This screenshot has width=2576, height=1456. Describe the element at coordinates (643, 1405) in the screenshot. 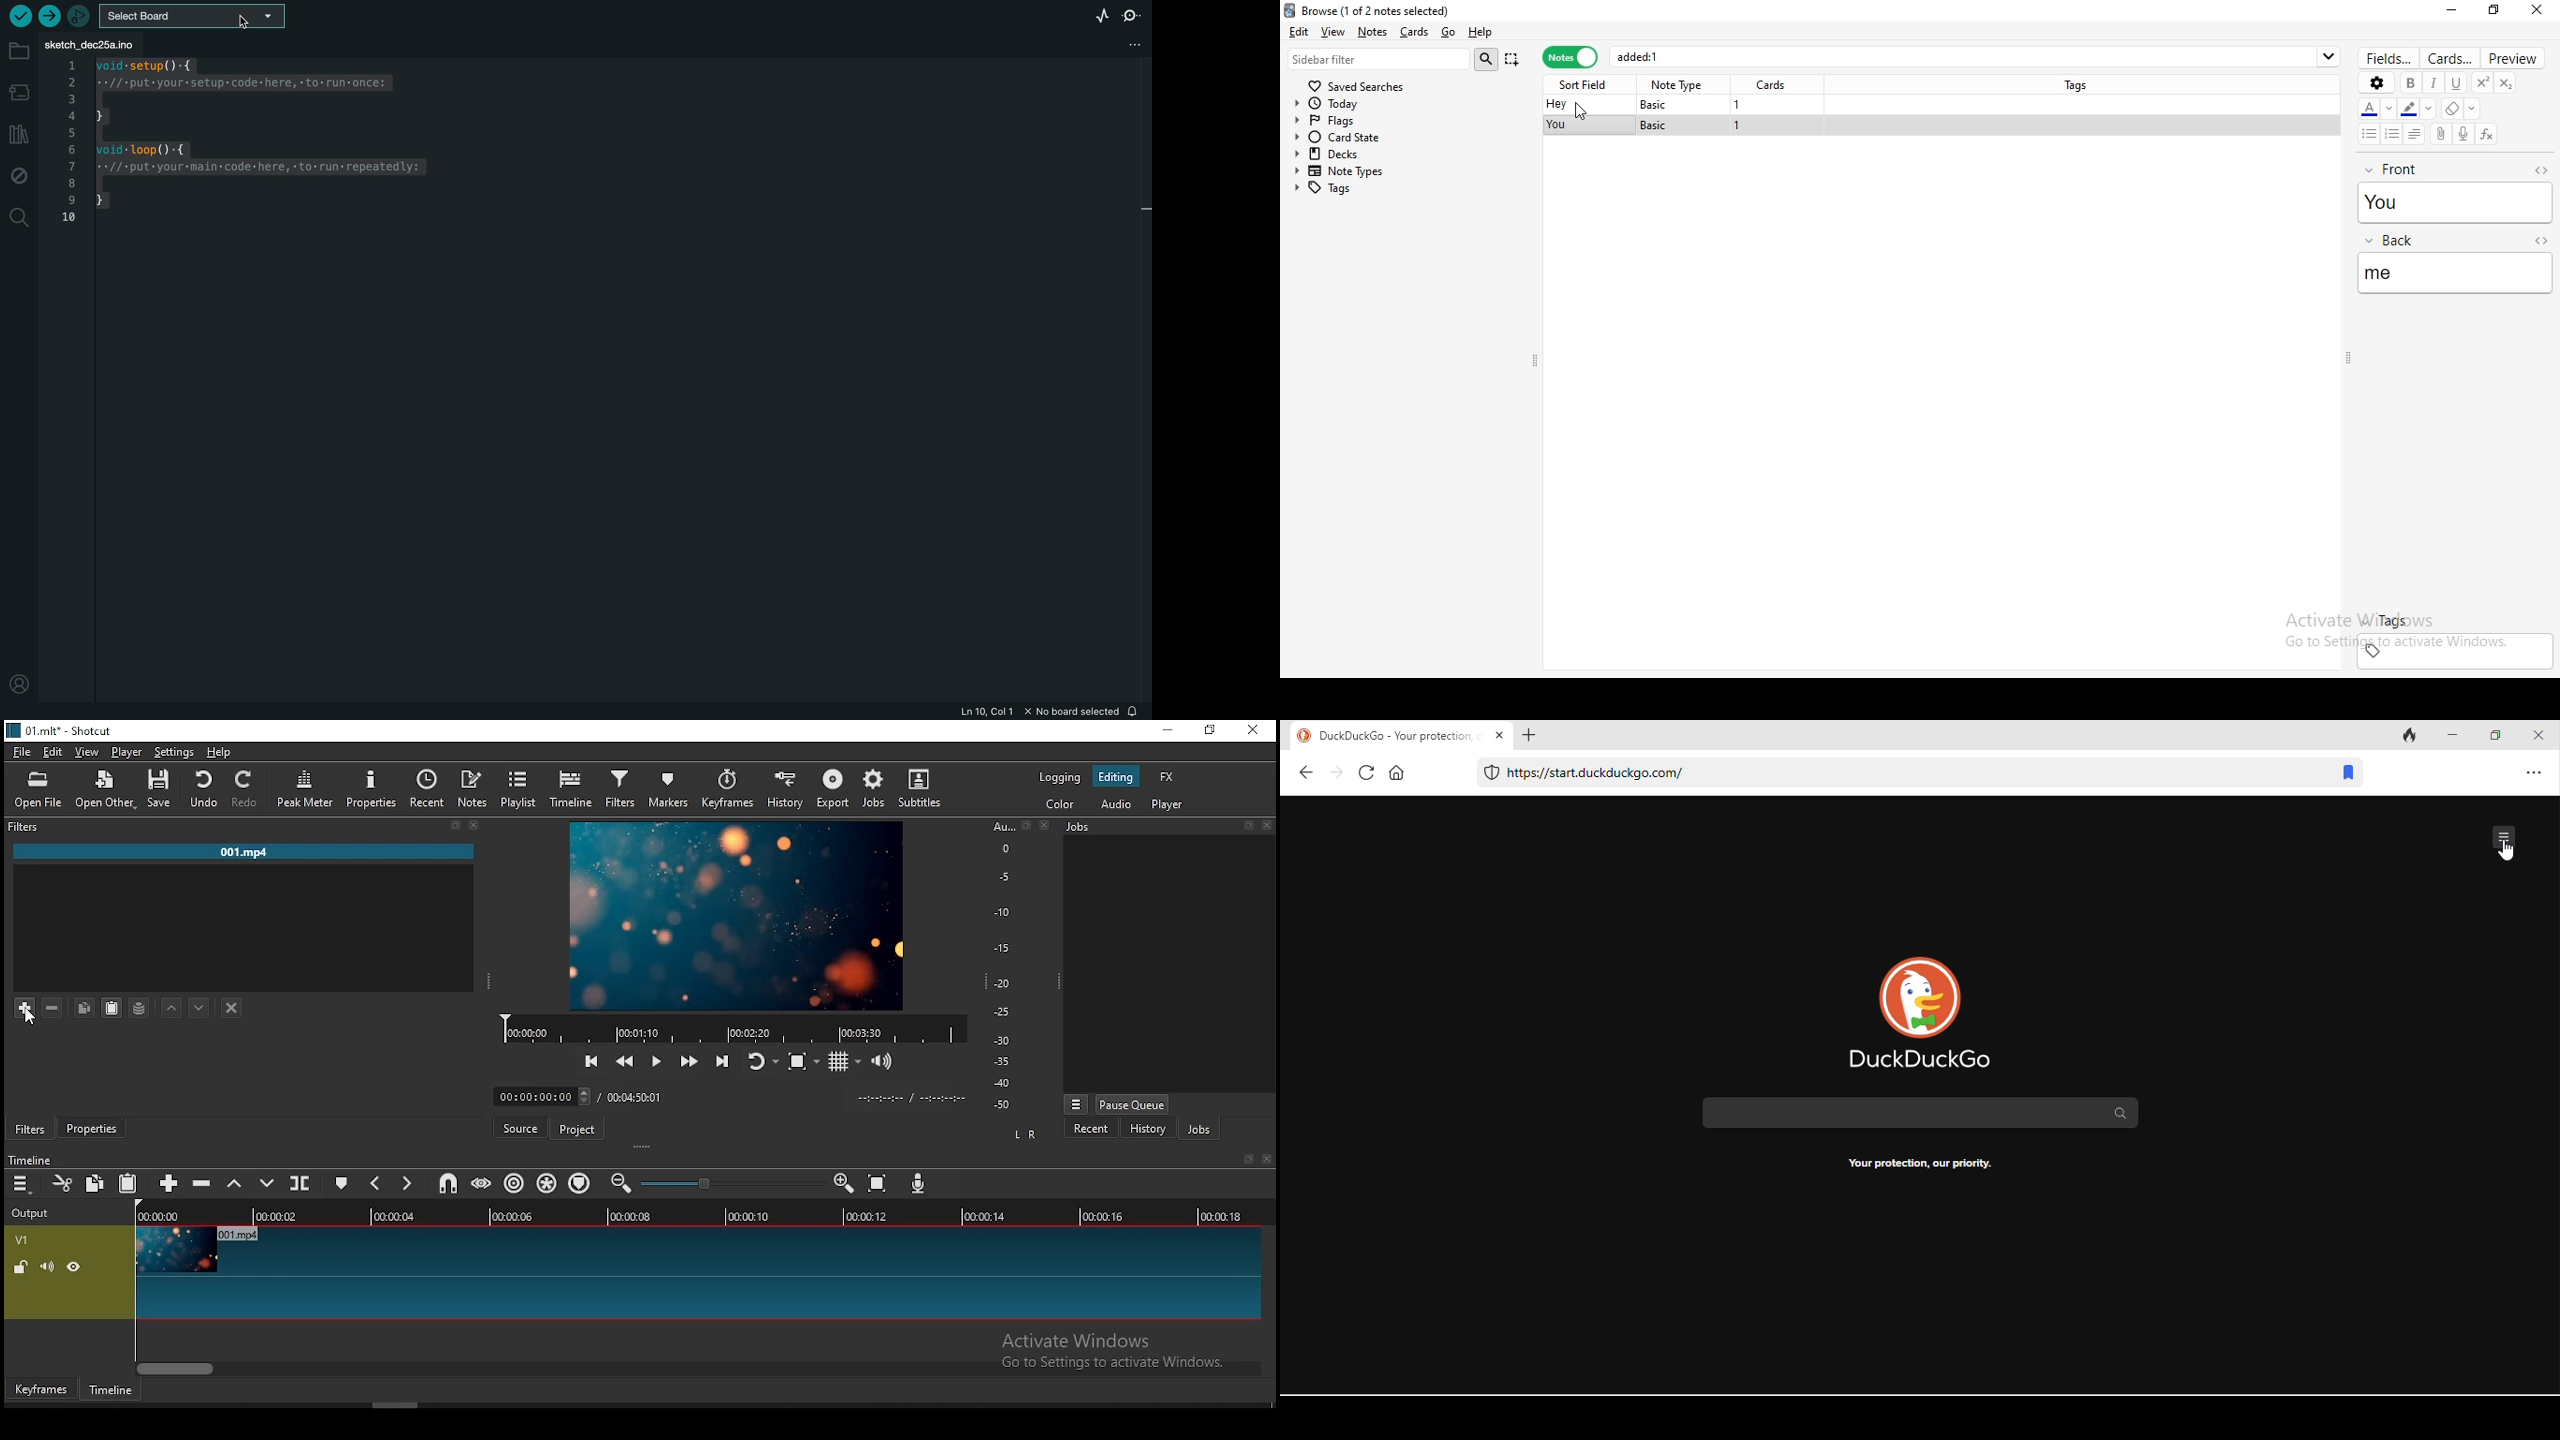

I see `scroll` at that location.